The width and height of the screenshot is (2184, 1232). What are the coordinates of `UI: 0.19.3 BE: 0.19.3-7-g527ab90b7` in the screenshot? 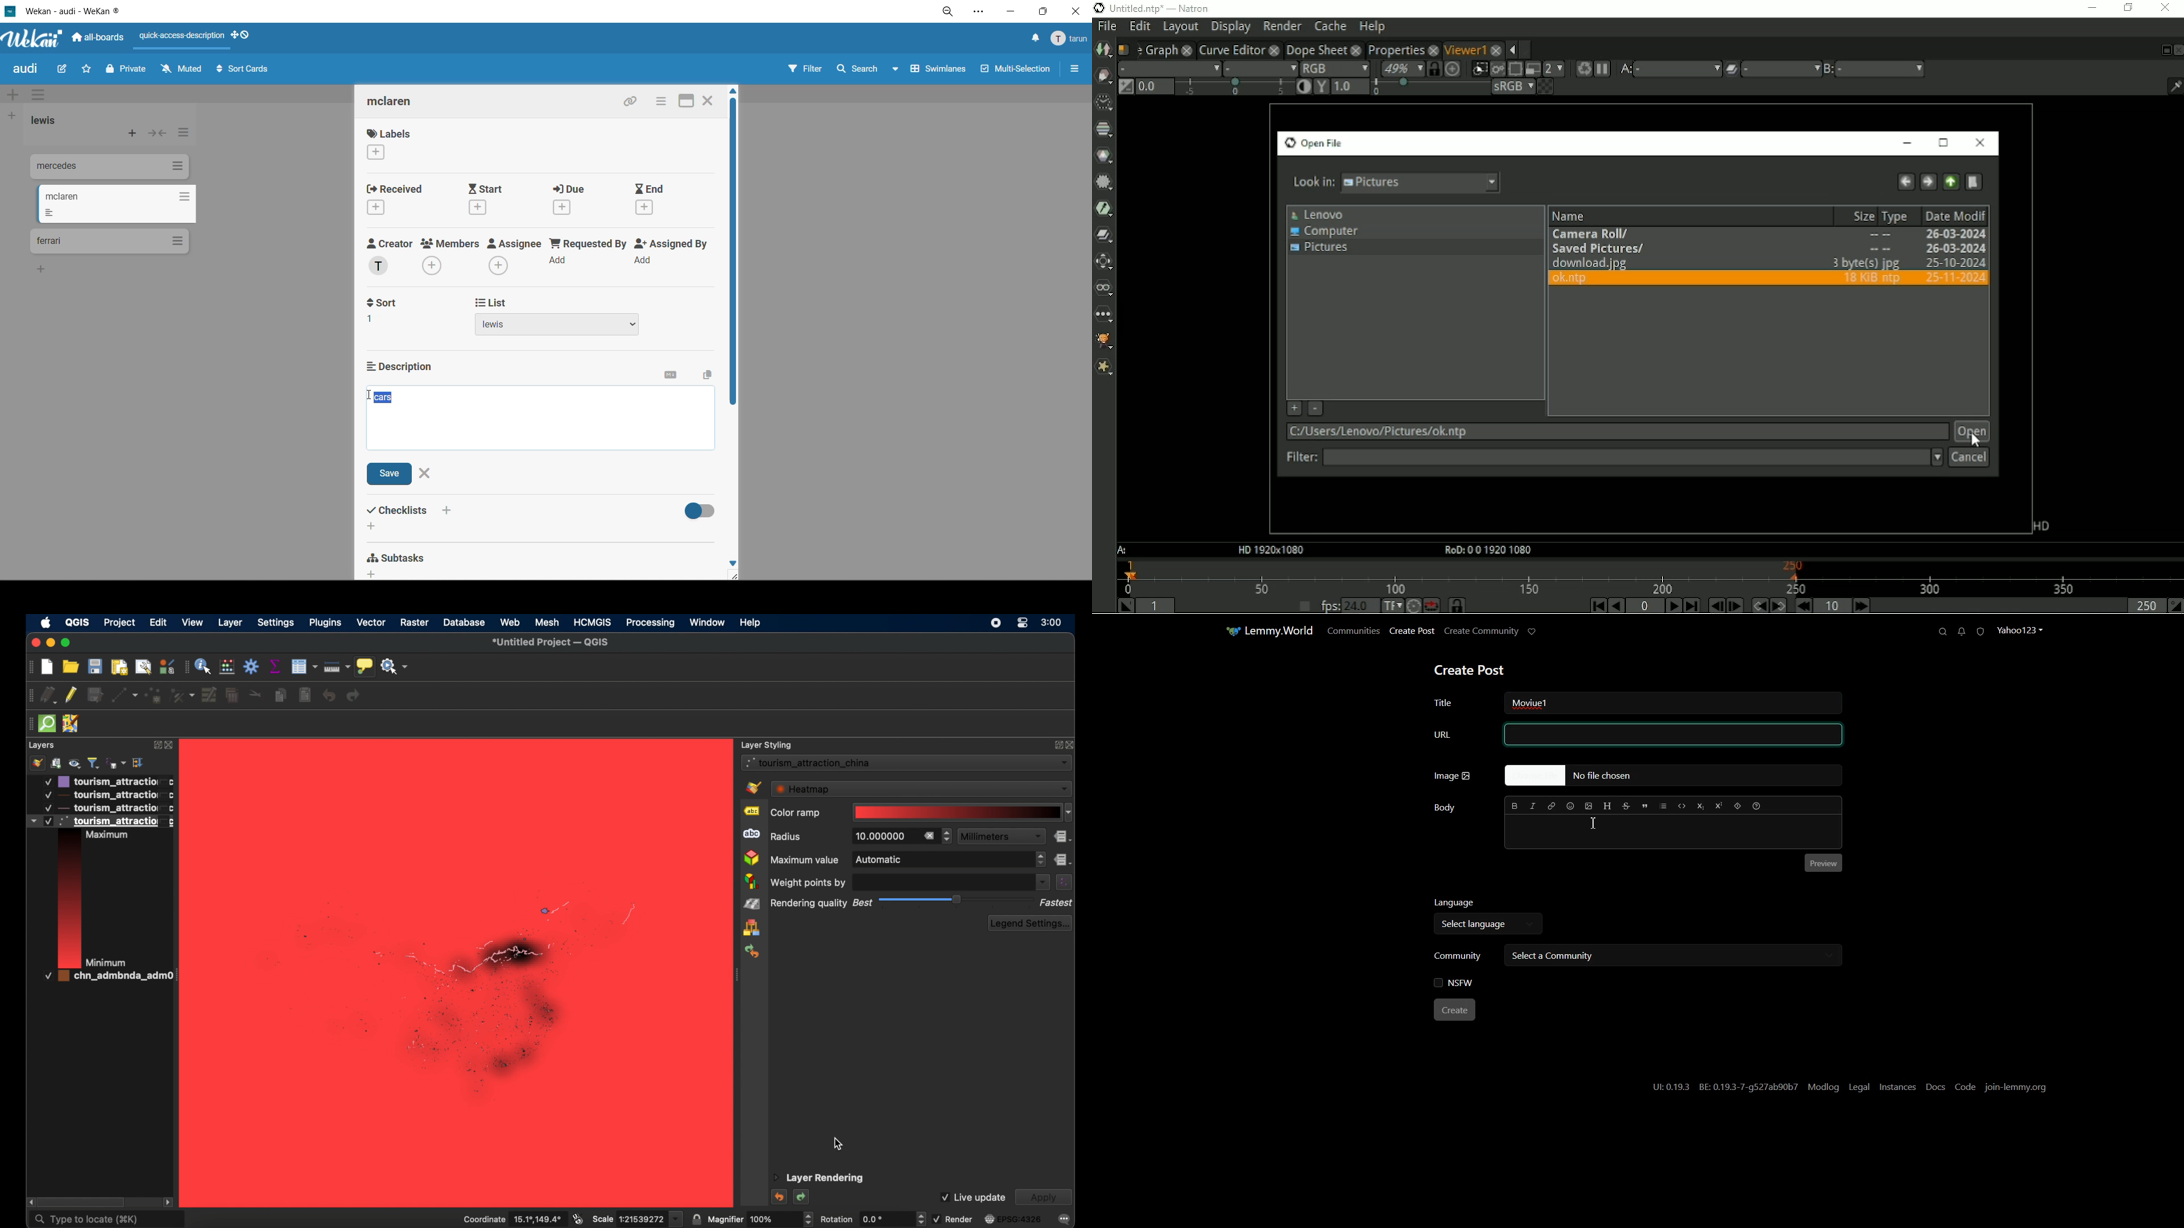 It's located at (1721, 1087).